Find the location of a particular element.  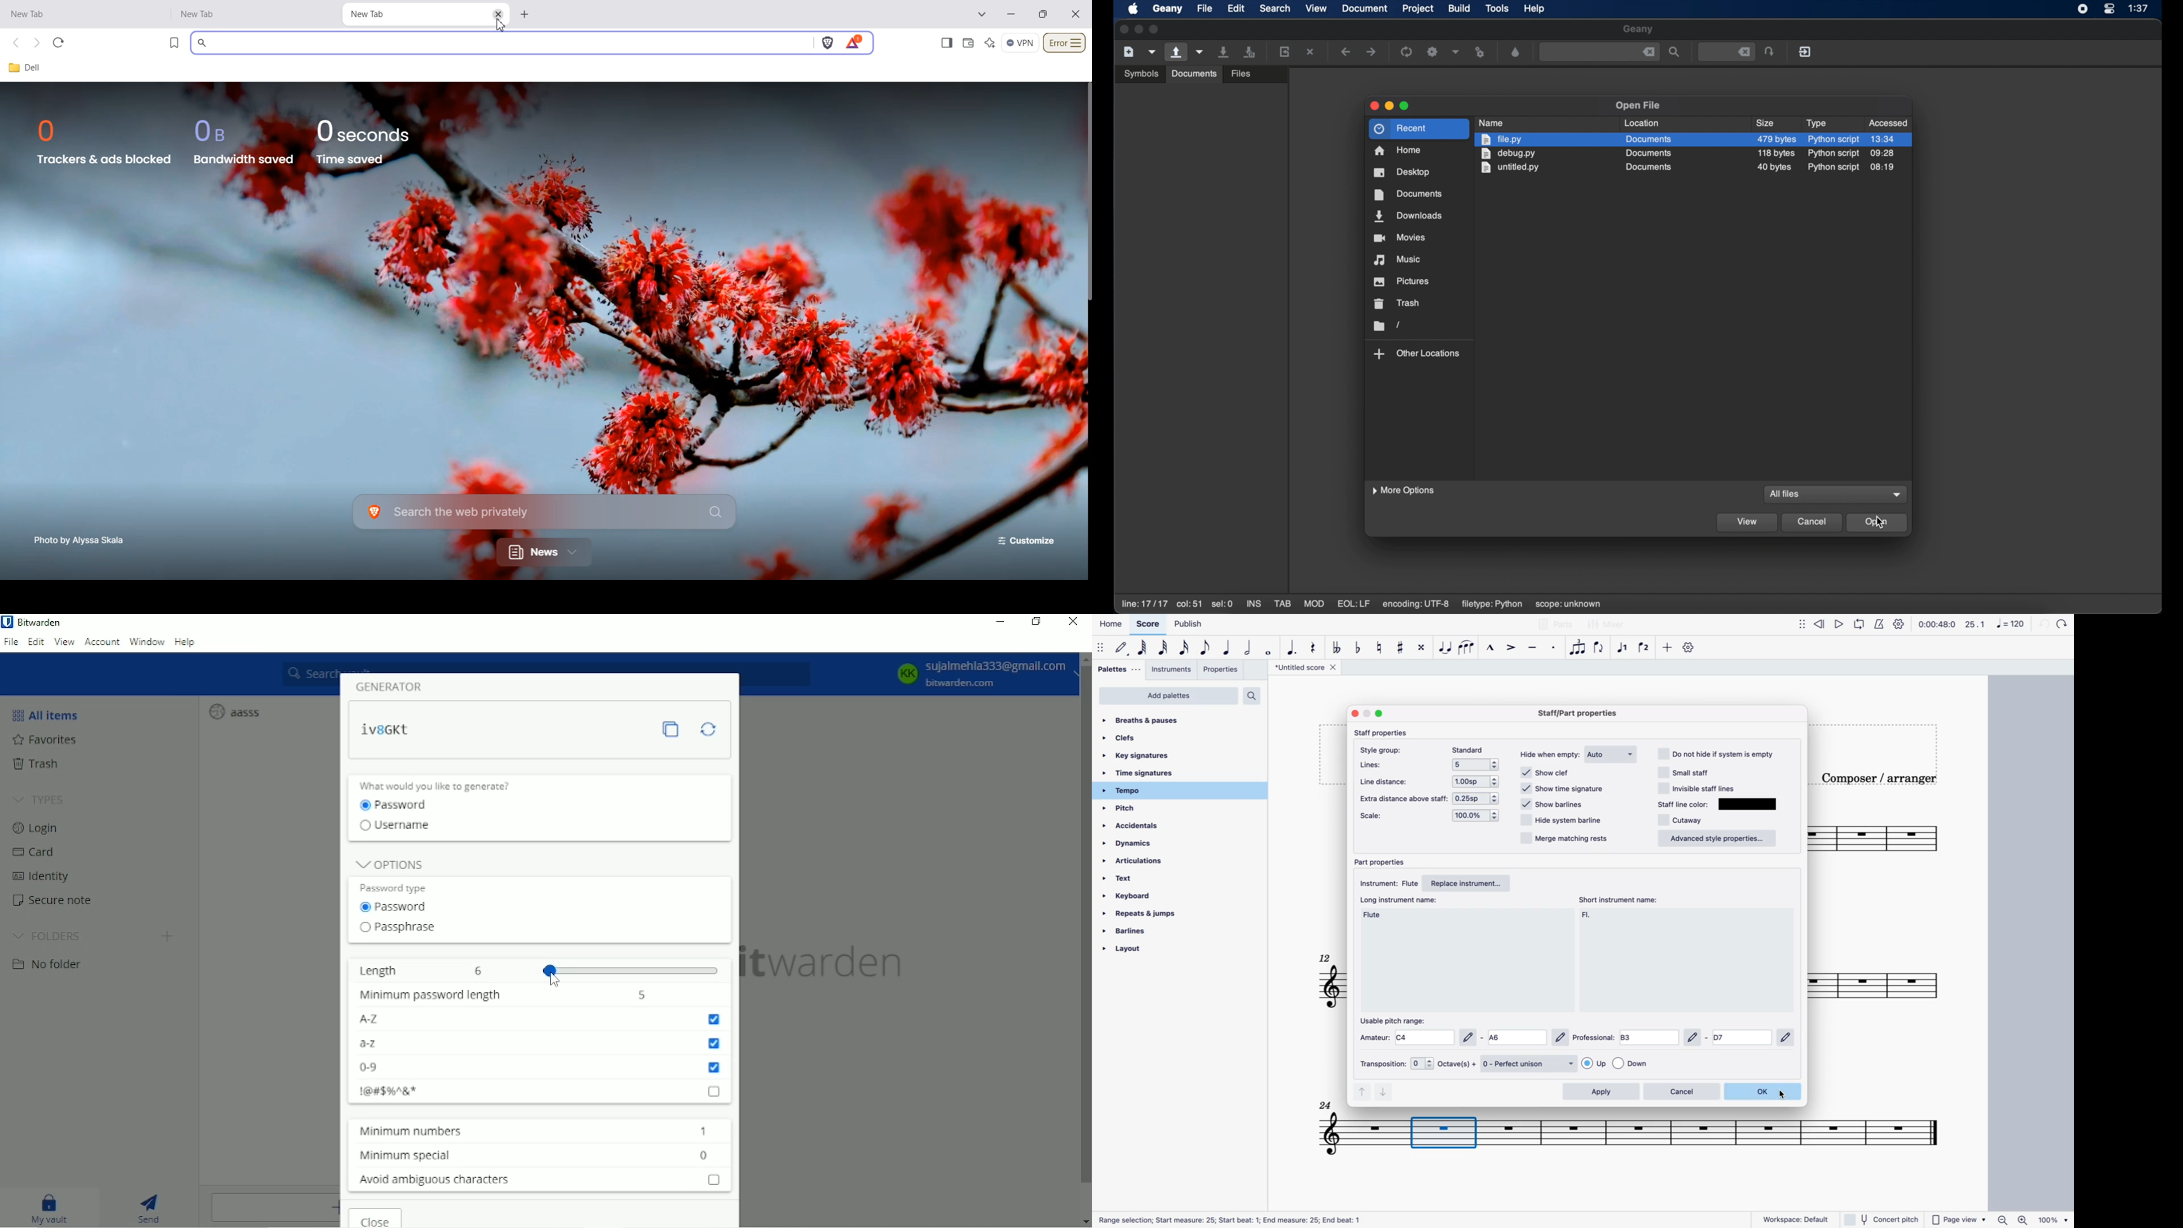

instrument is located at coordinates (1387, 882).